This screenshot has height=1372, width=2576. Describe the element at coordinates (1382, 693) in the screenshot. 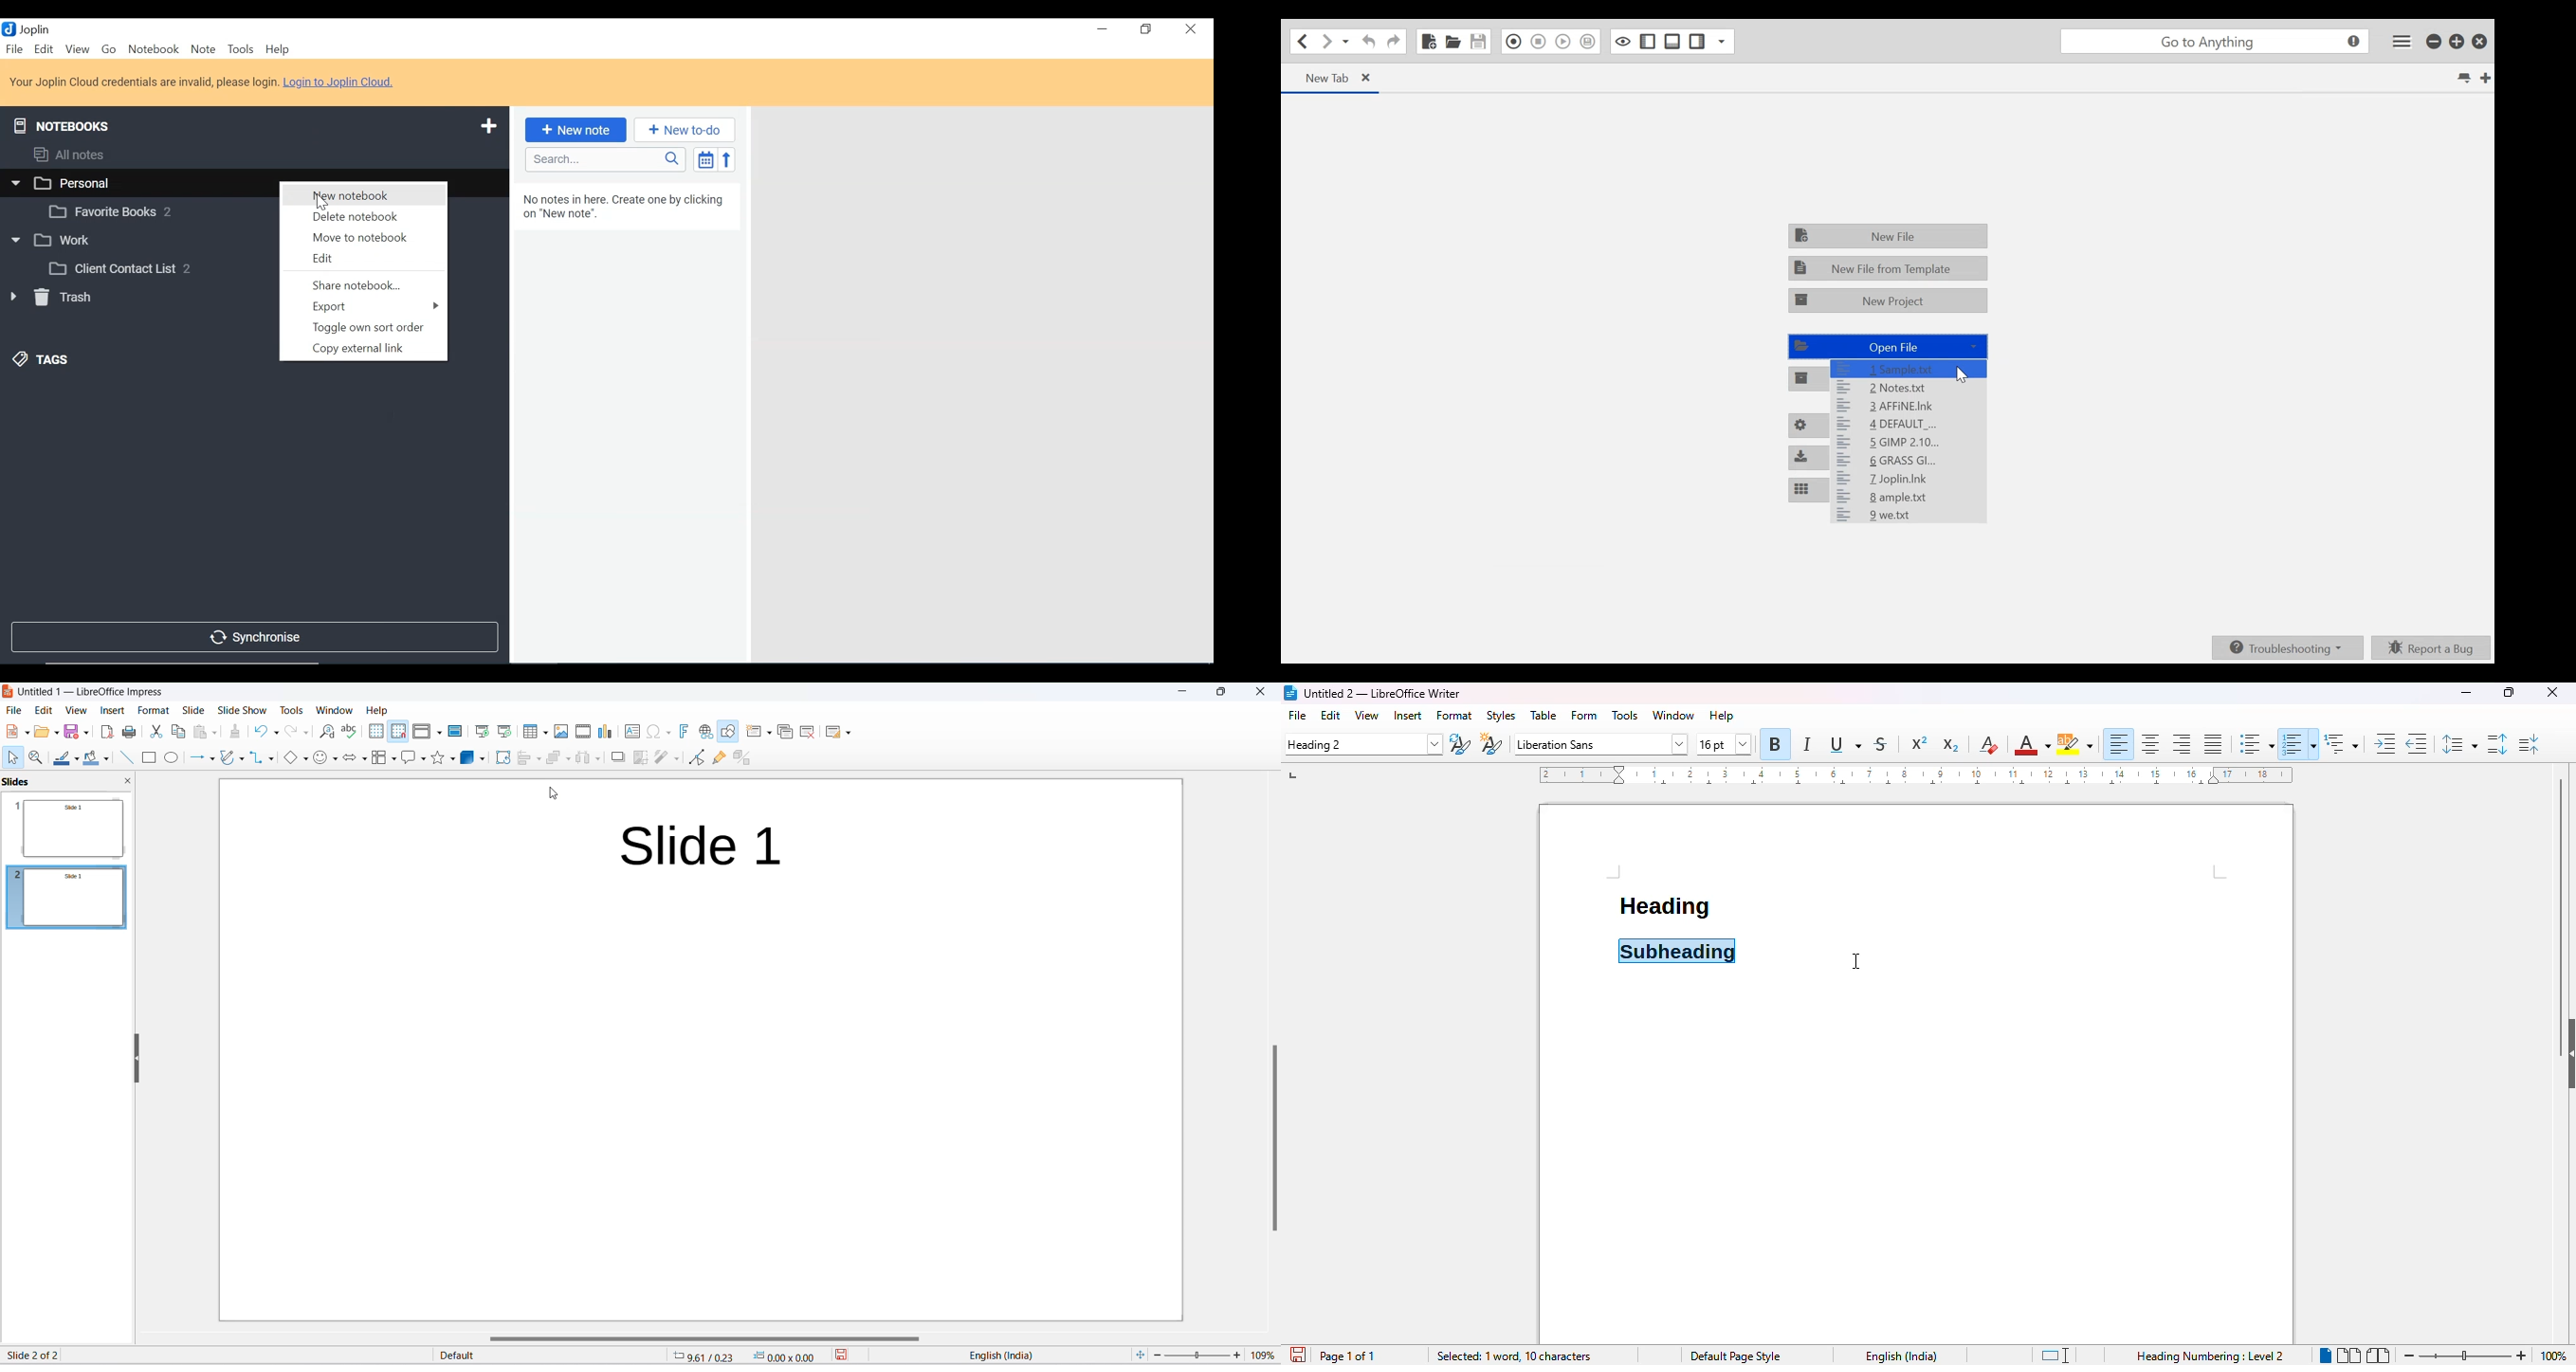

I see `title` at that location.